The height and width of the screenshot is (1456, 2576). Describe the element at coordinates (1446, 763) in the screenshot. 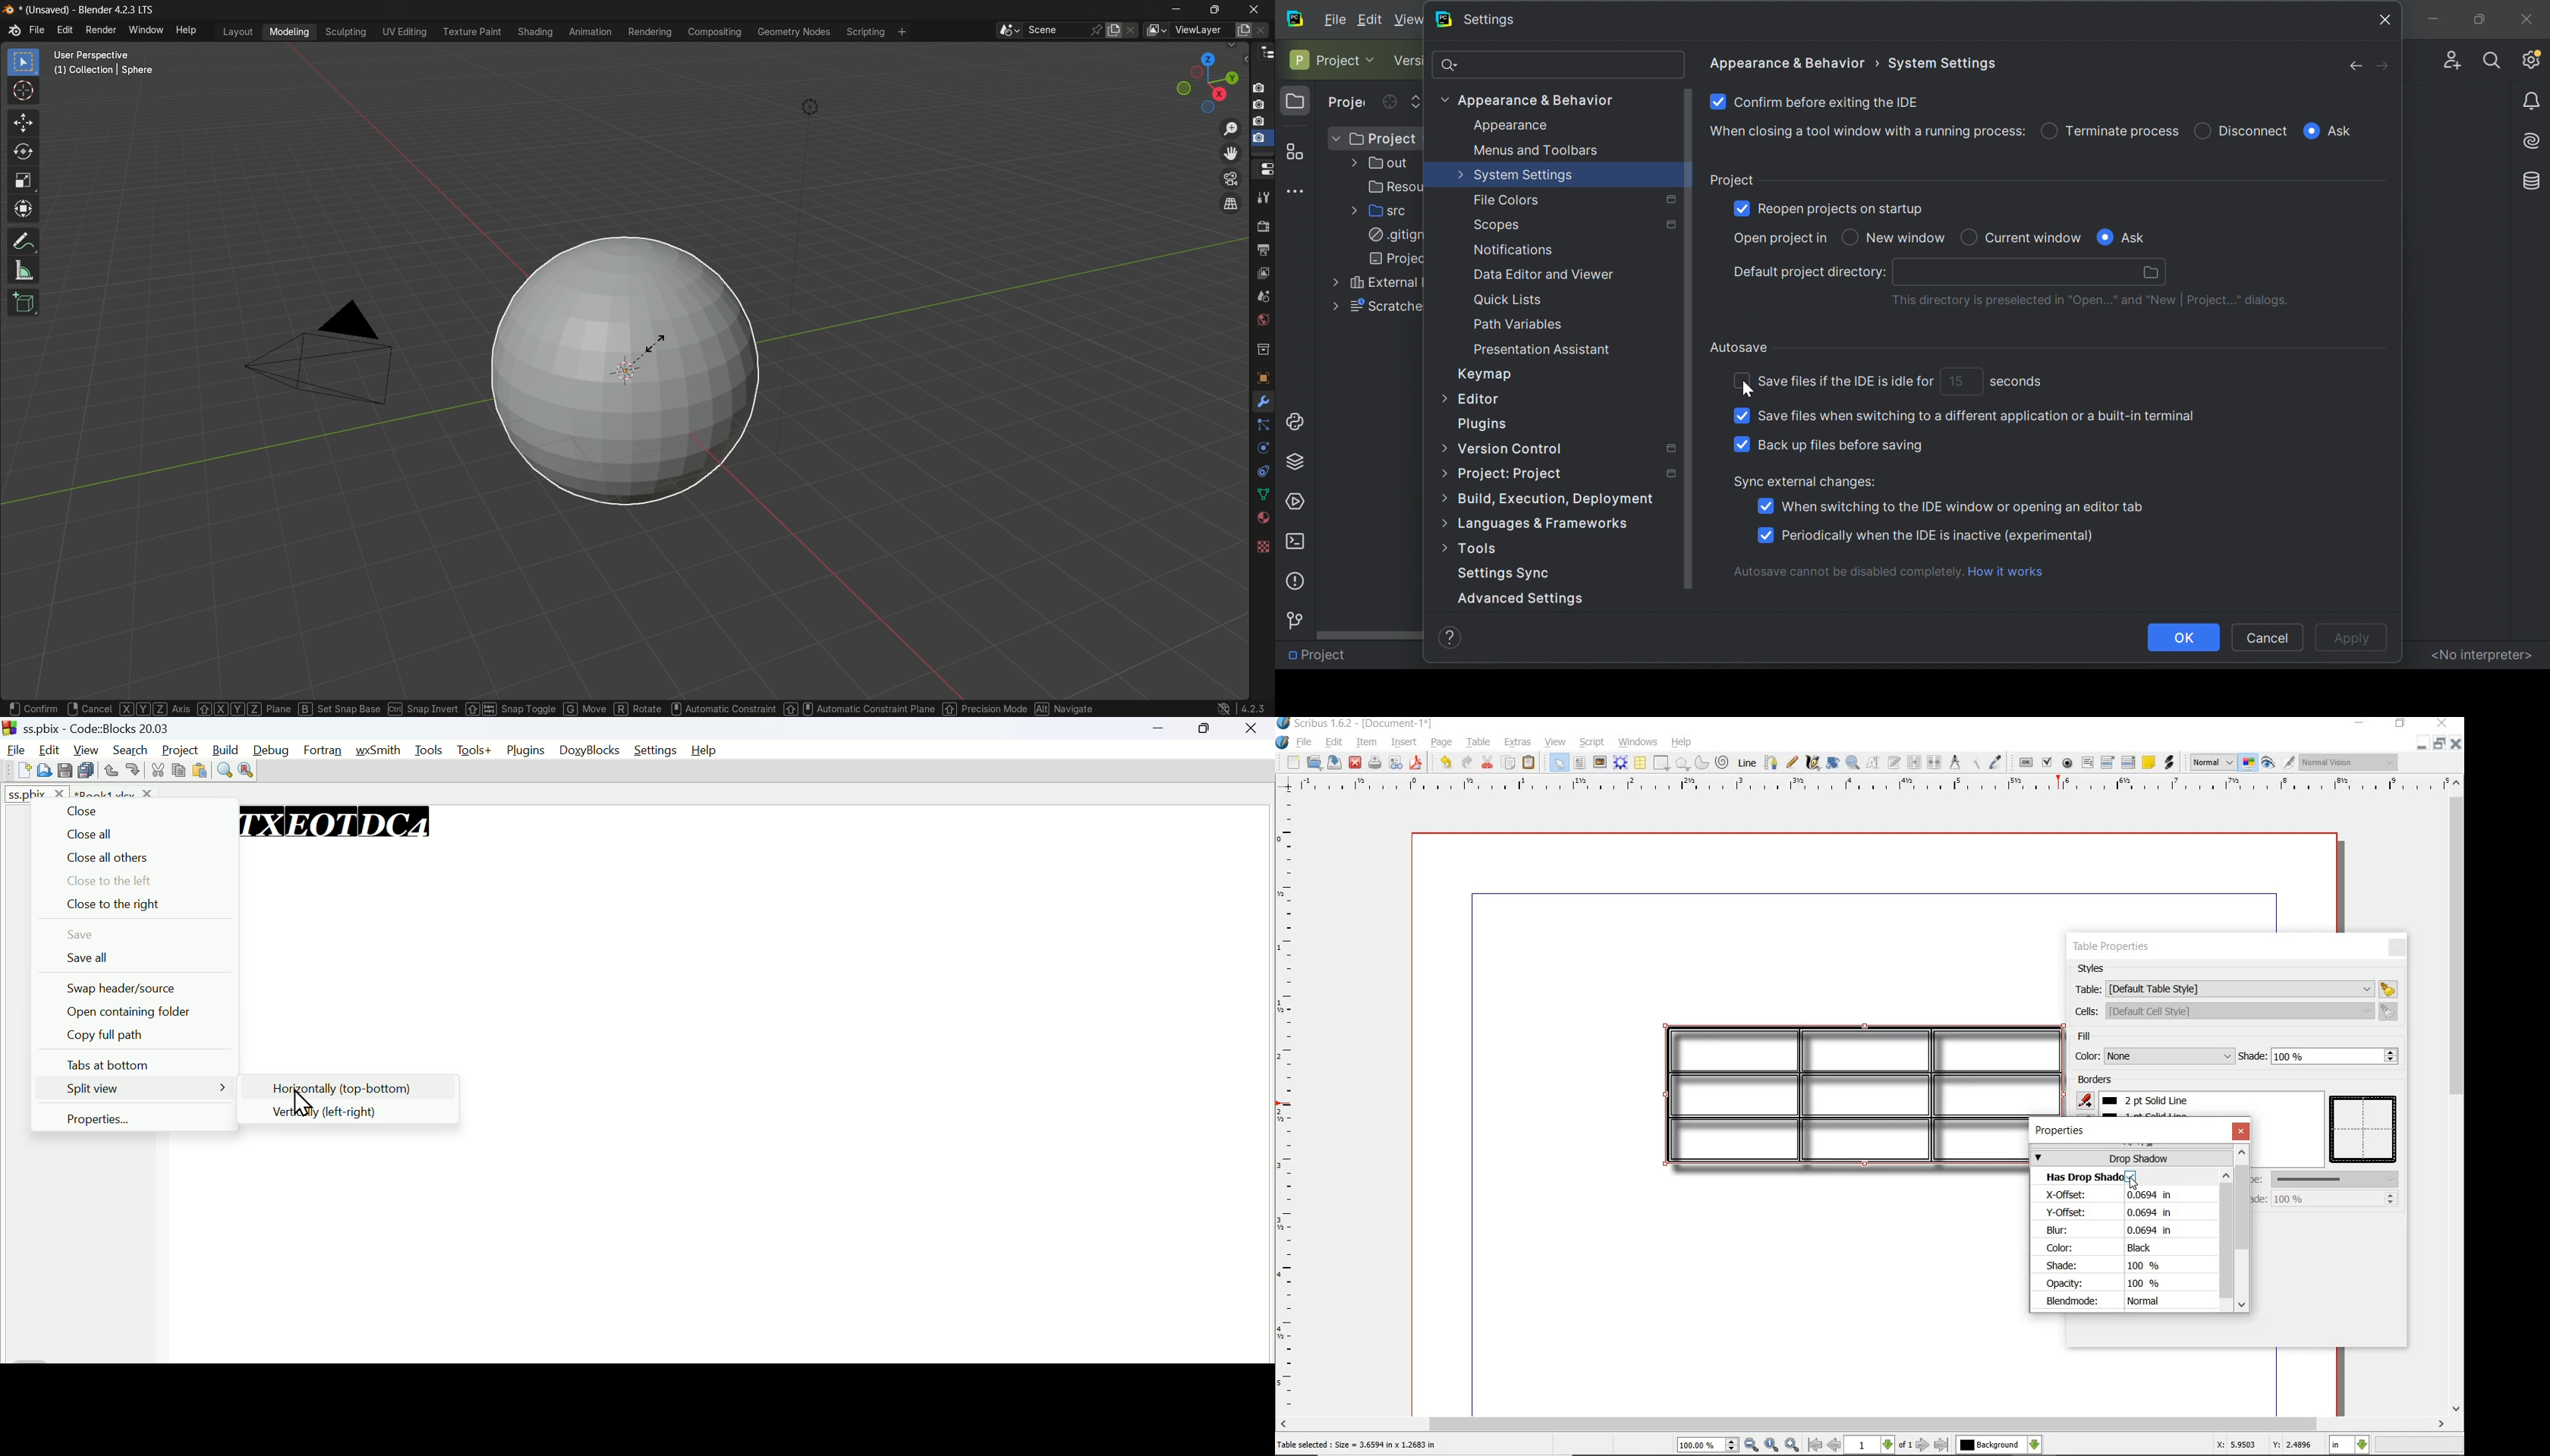

I see `undo` at that location.